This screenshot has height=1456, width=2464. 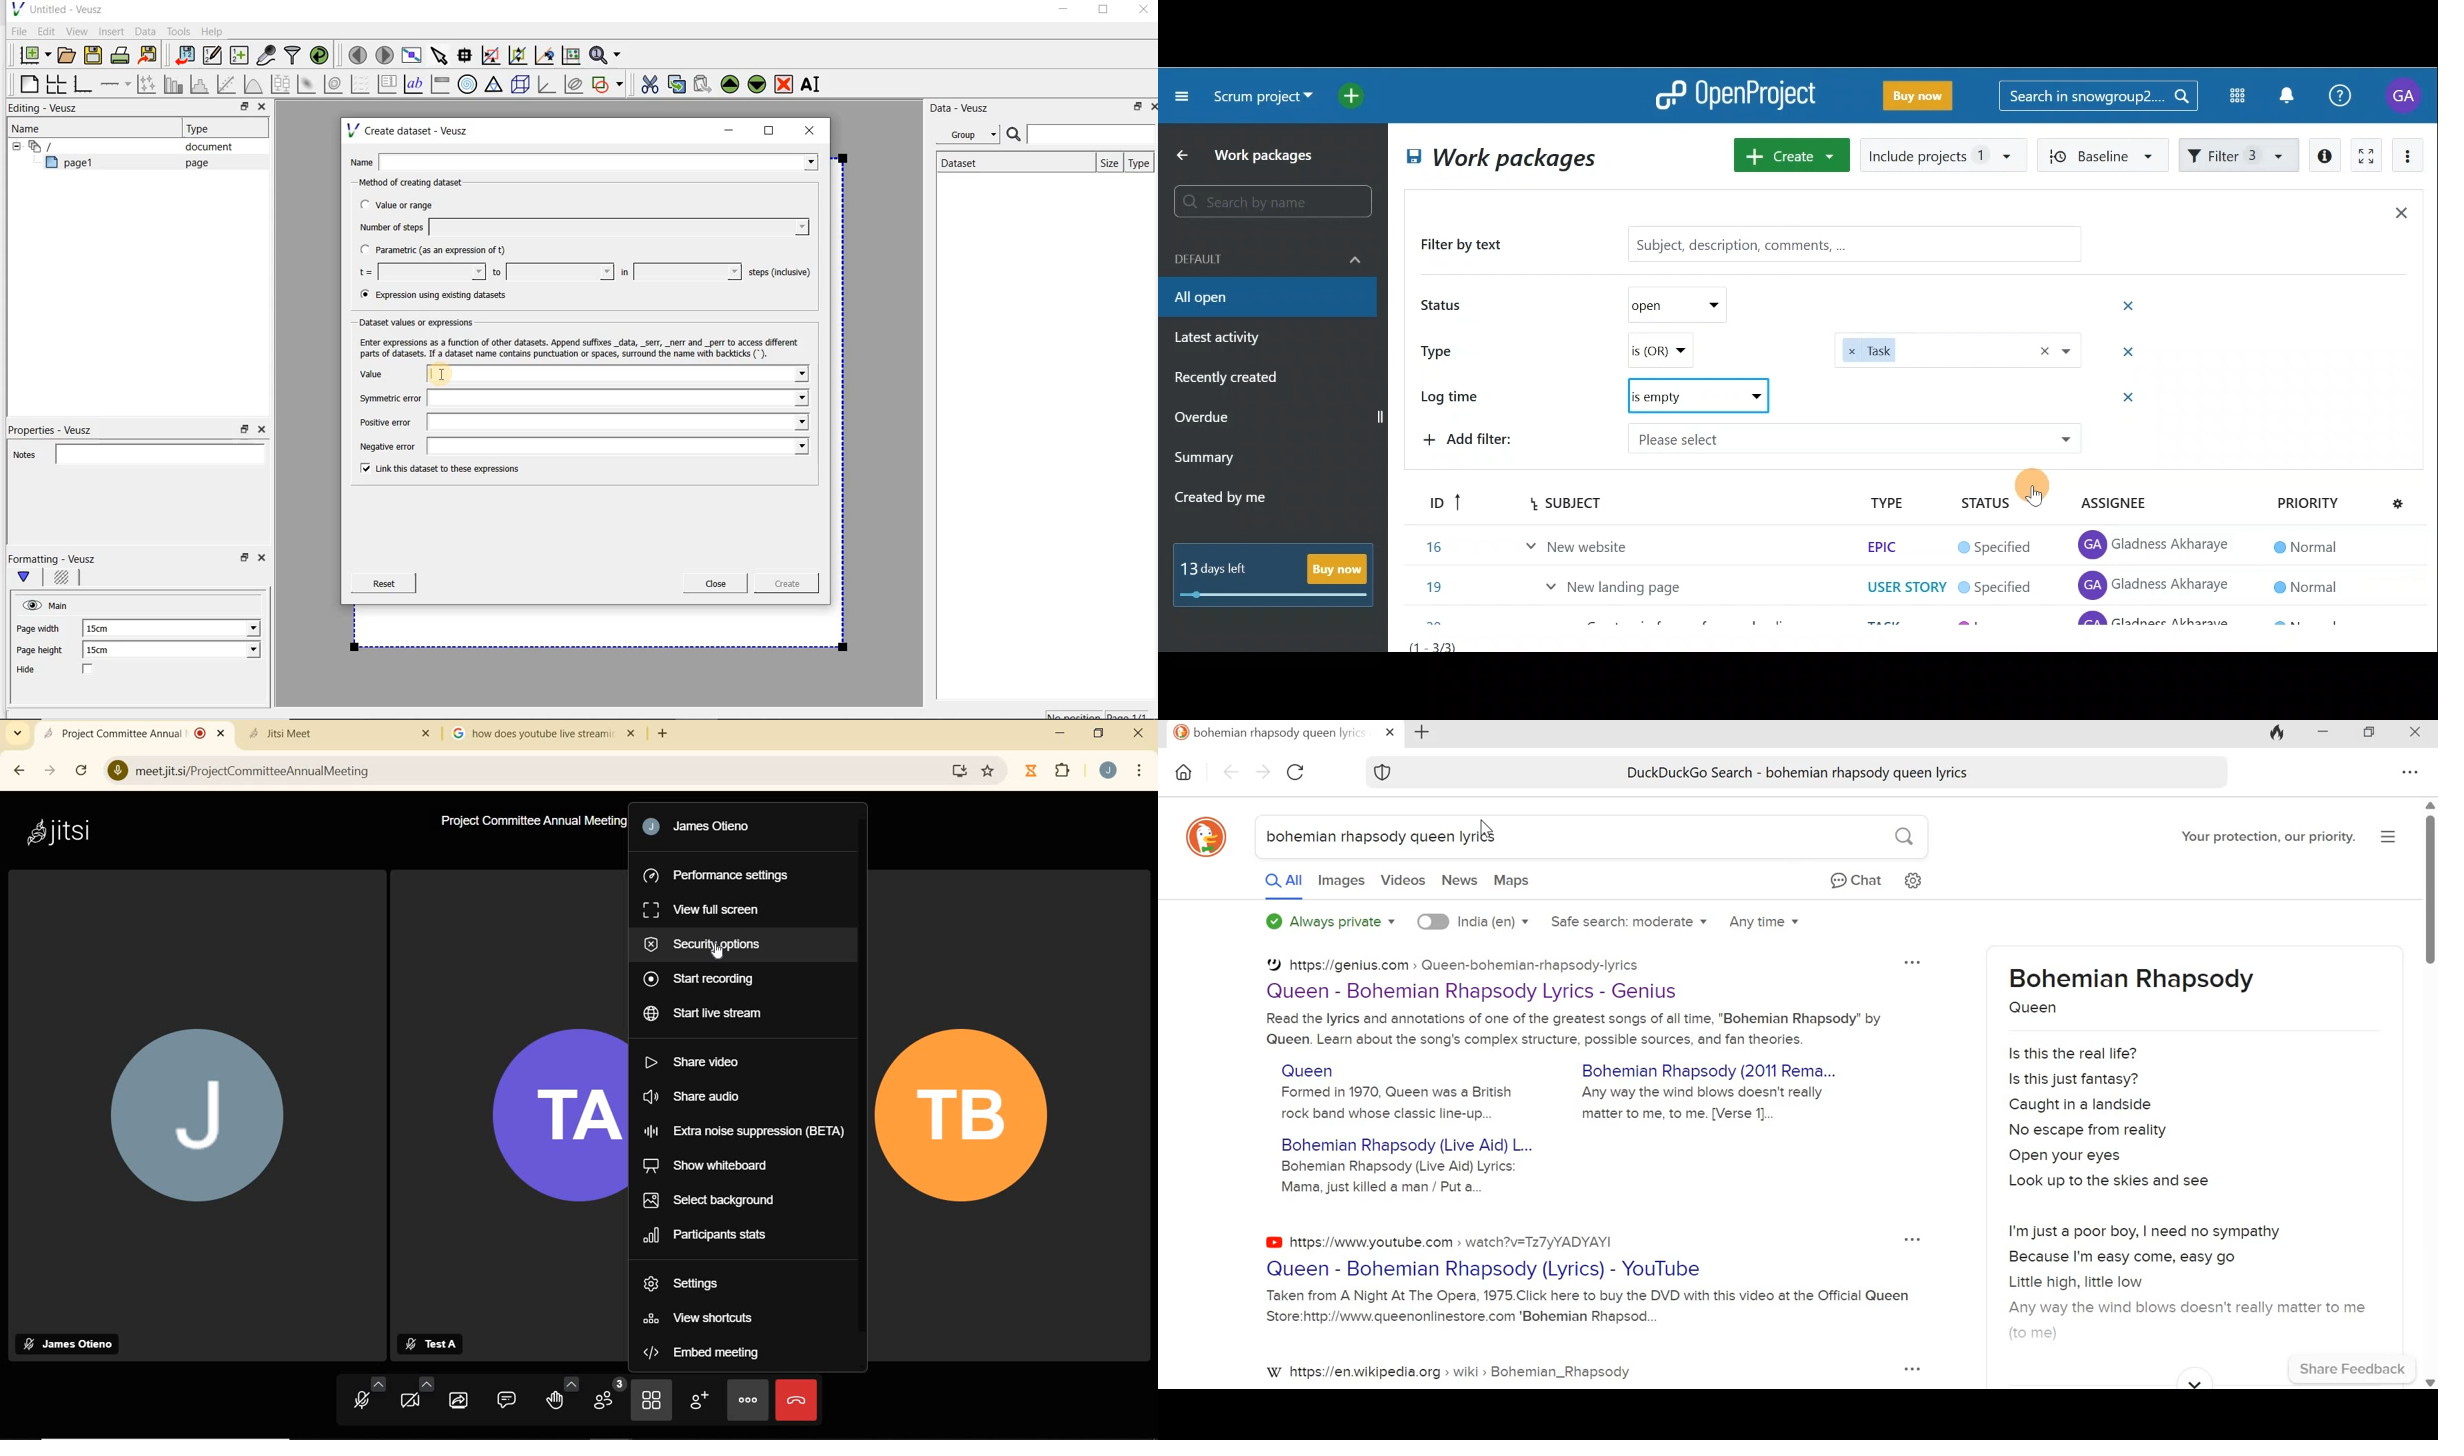 I want to click on Edit, so click(x=46, y=31).